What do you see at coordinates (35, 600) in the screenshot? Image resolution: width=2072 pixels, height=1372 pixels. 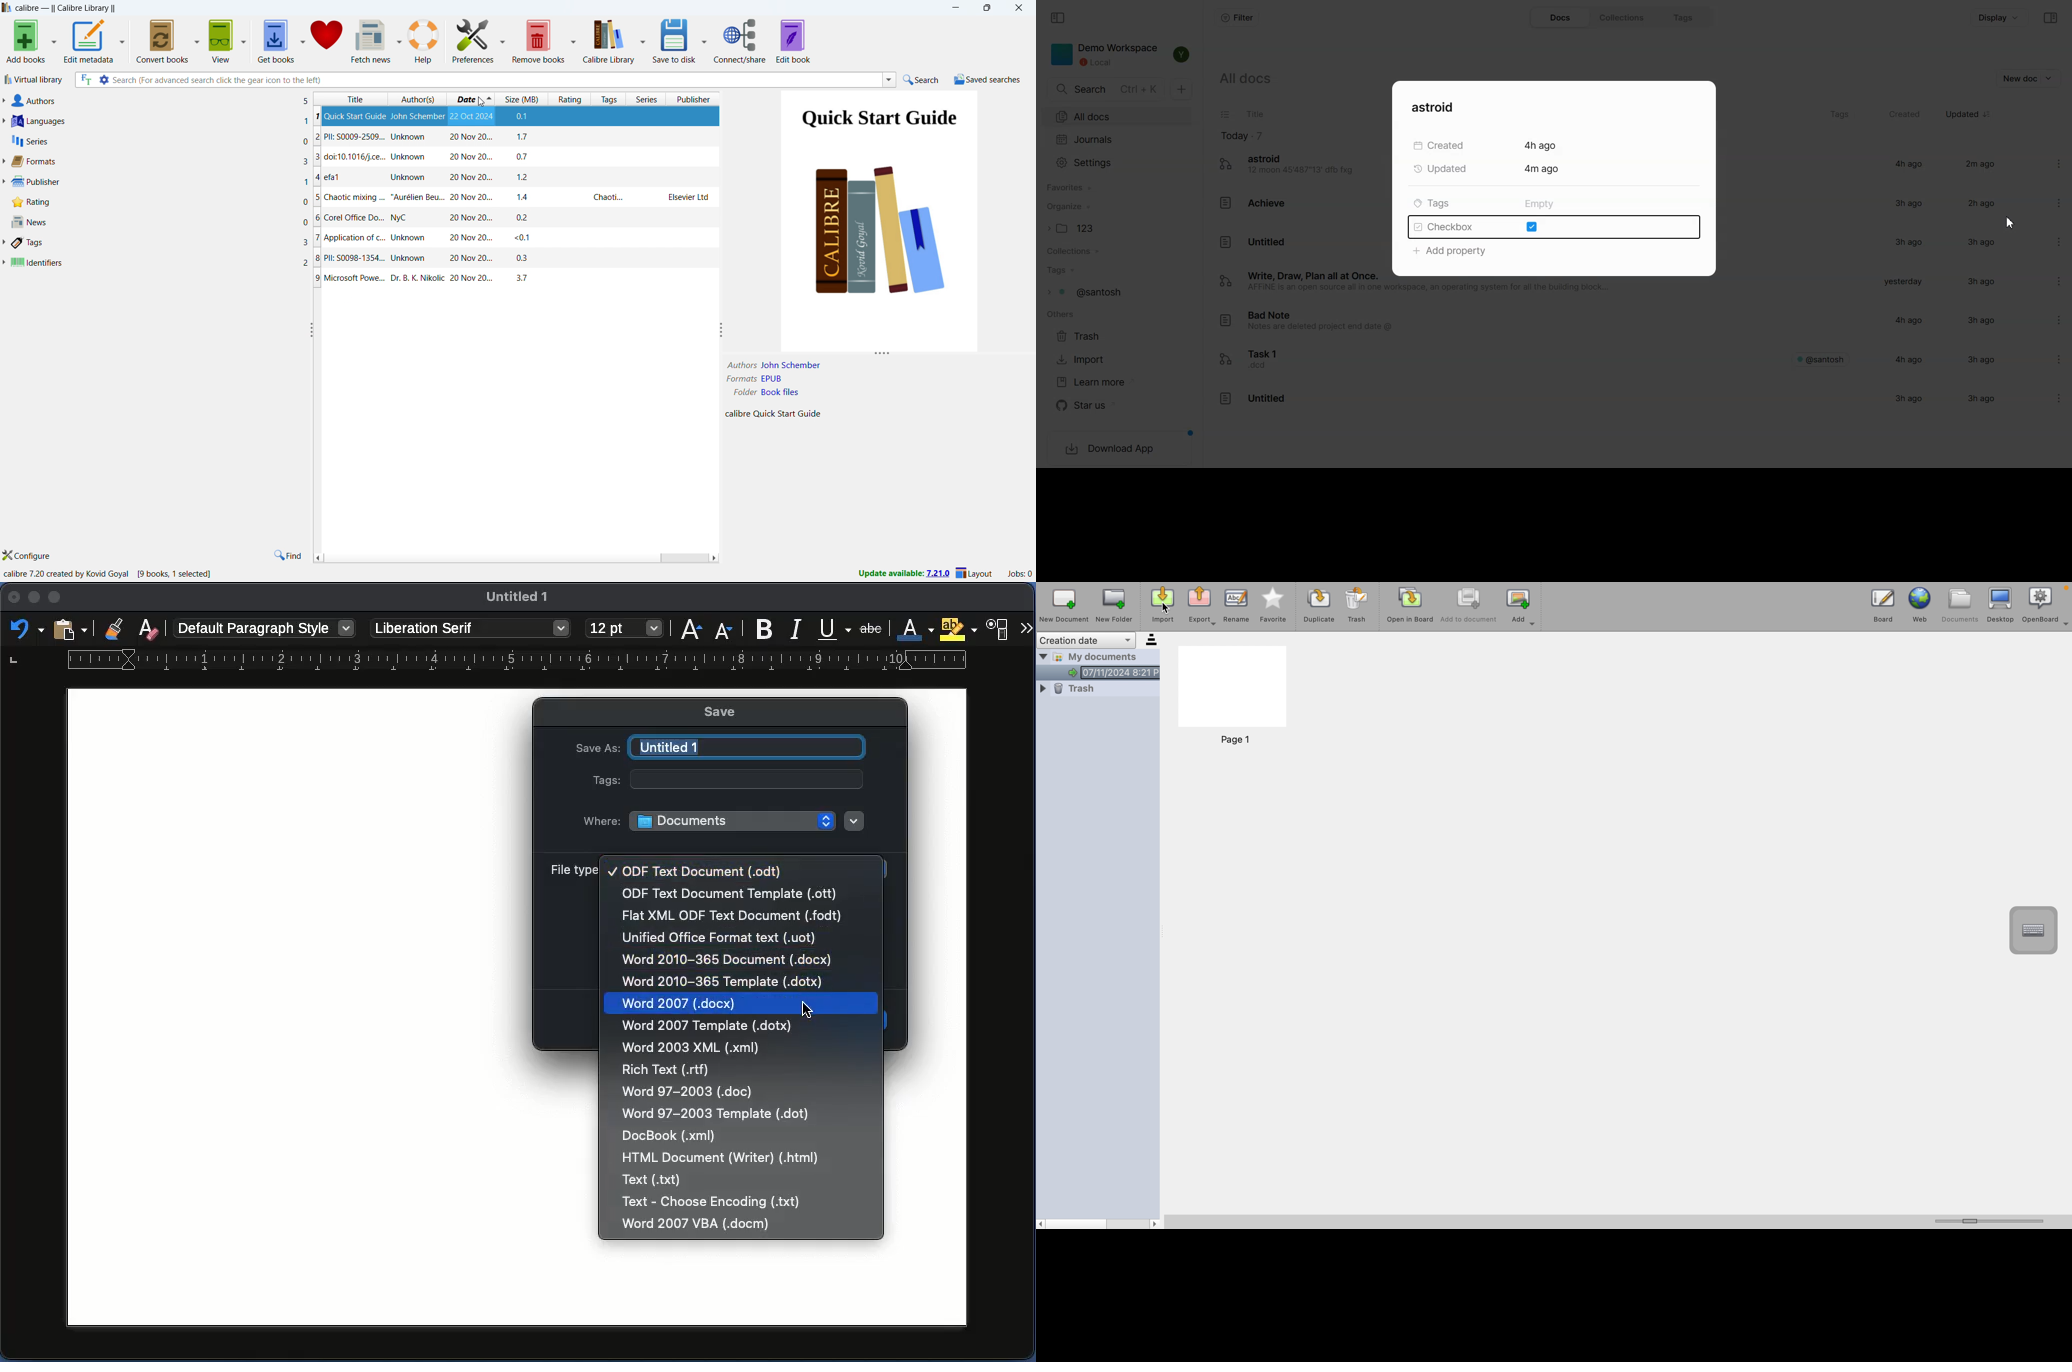 I see `Minimize` at bounding box center [35, 600].